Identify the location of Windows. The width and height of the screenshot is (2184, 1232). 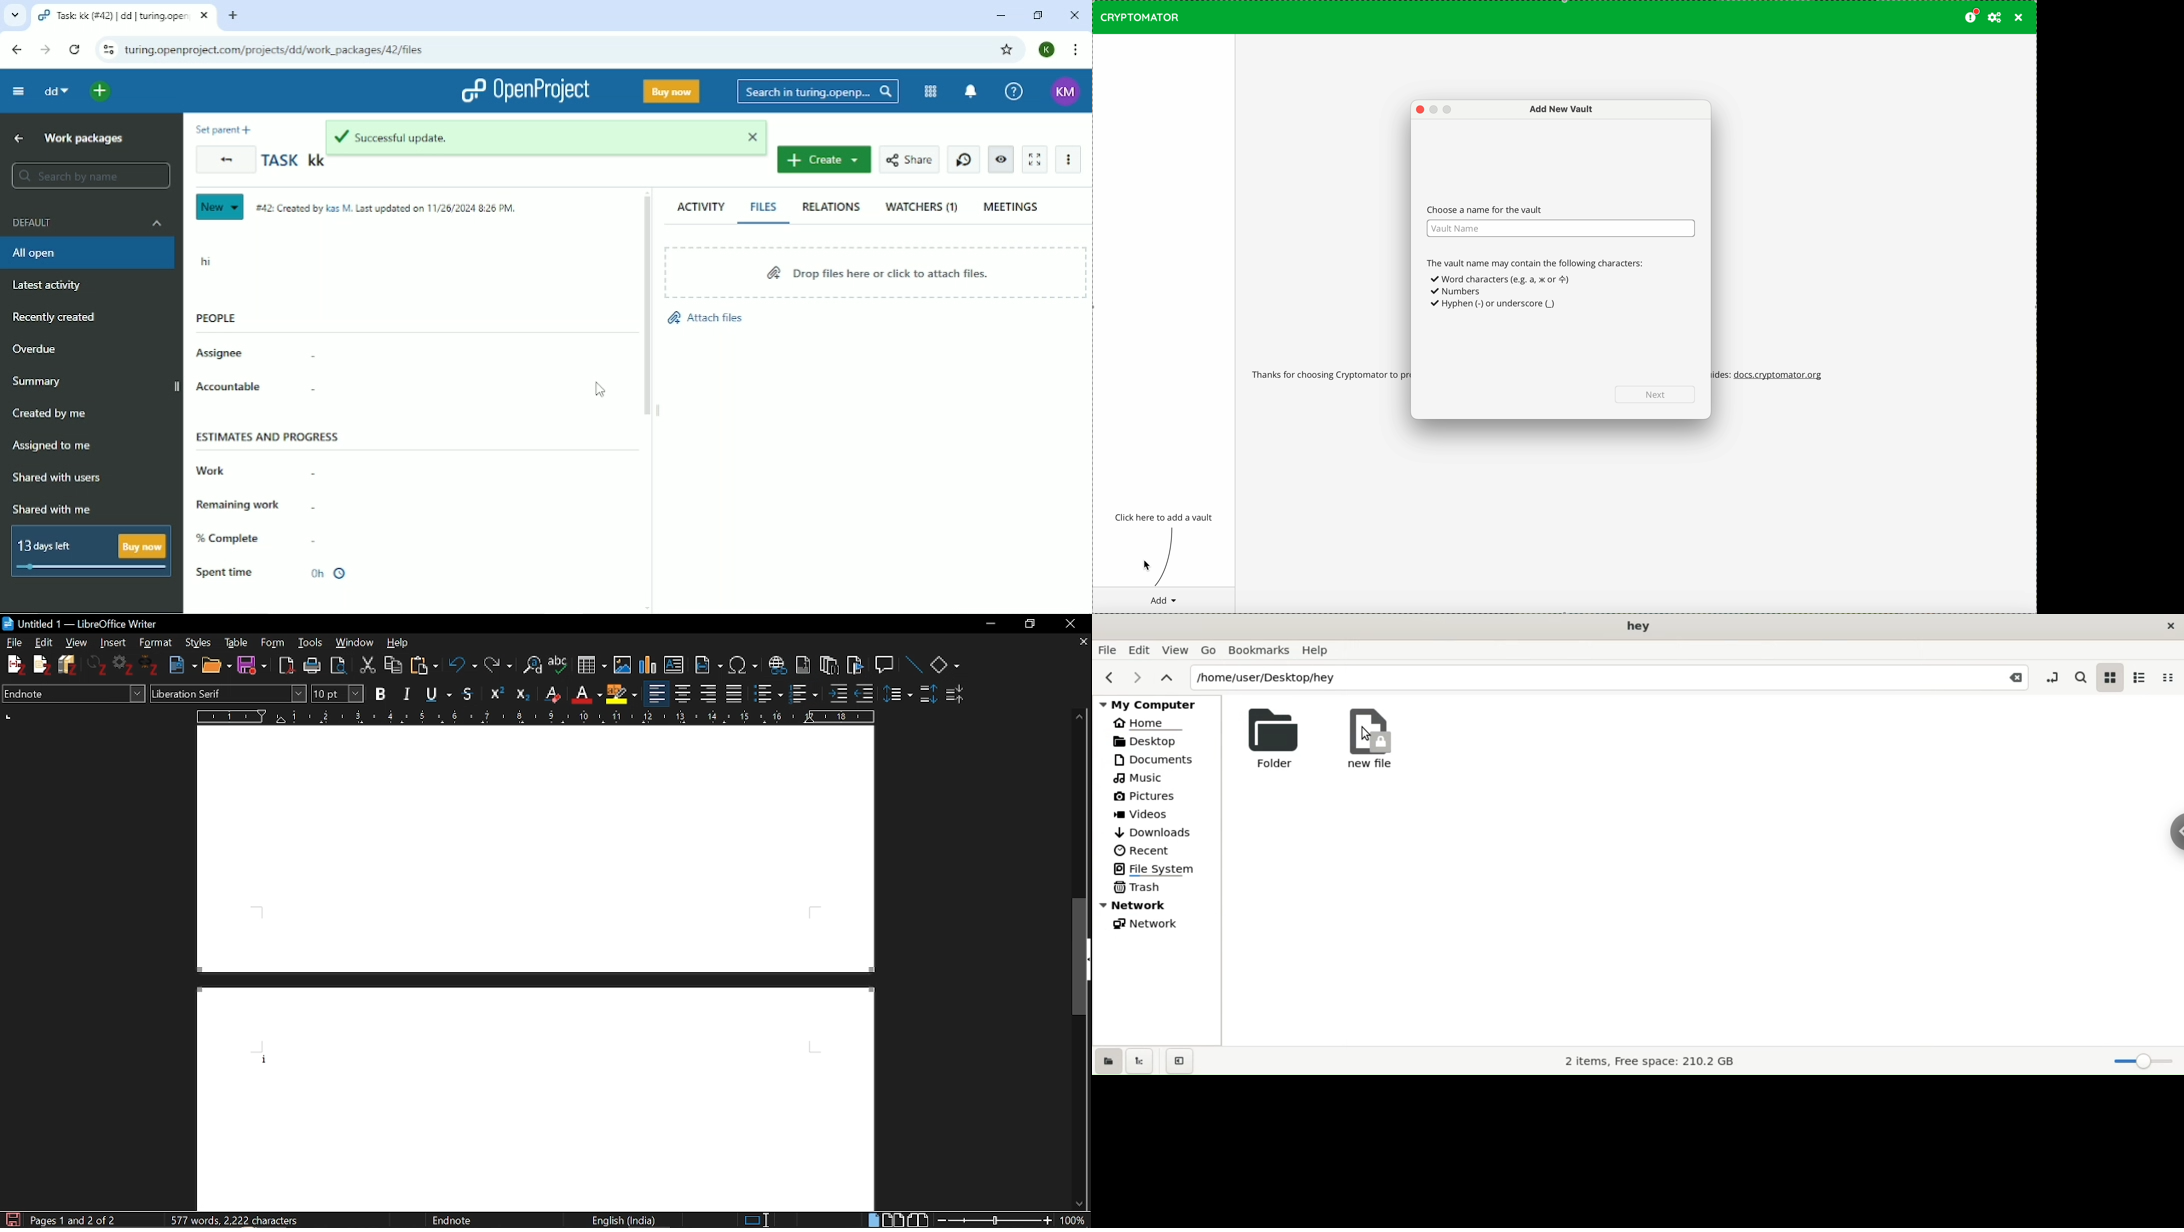
(356, 642).